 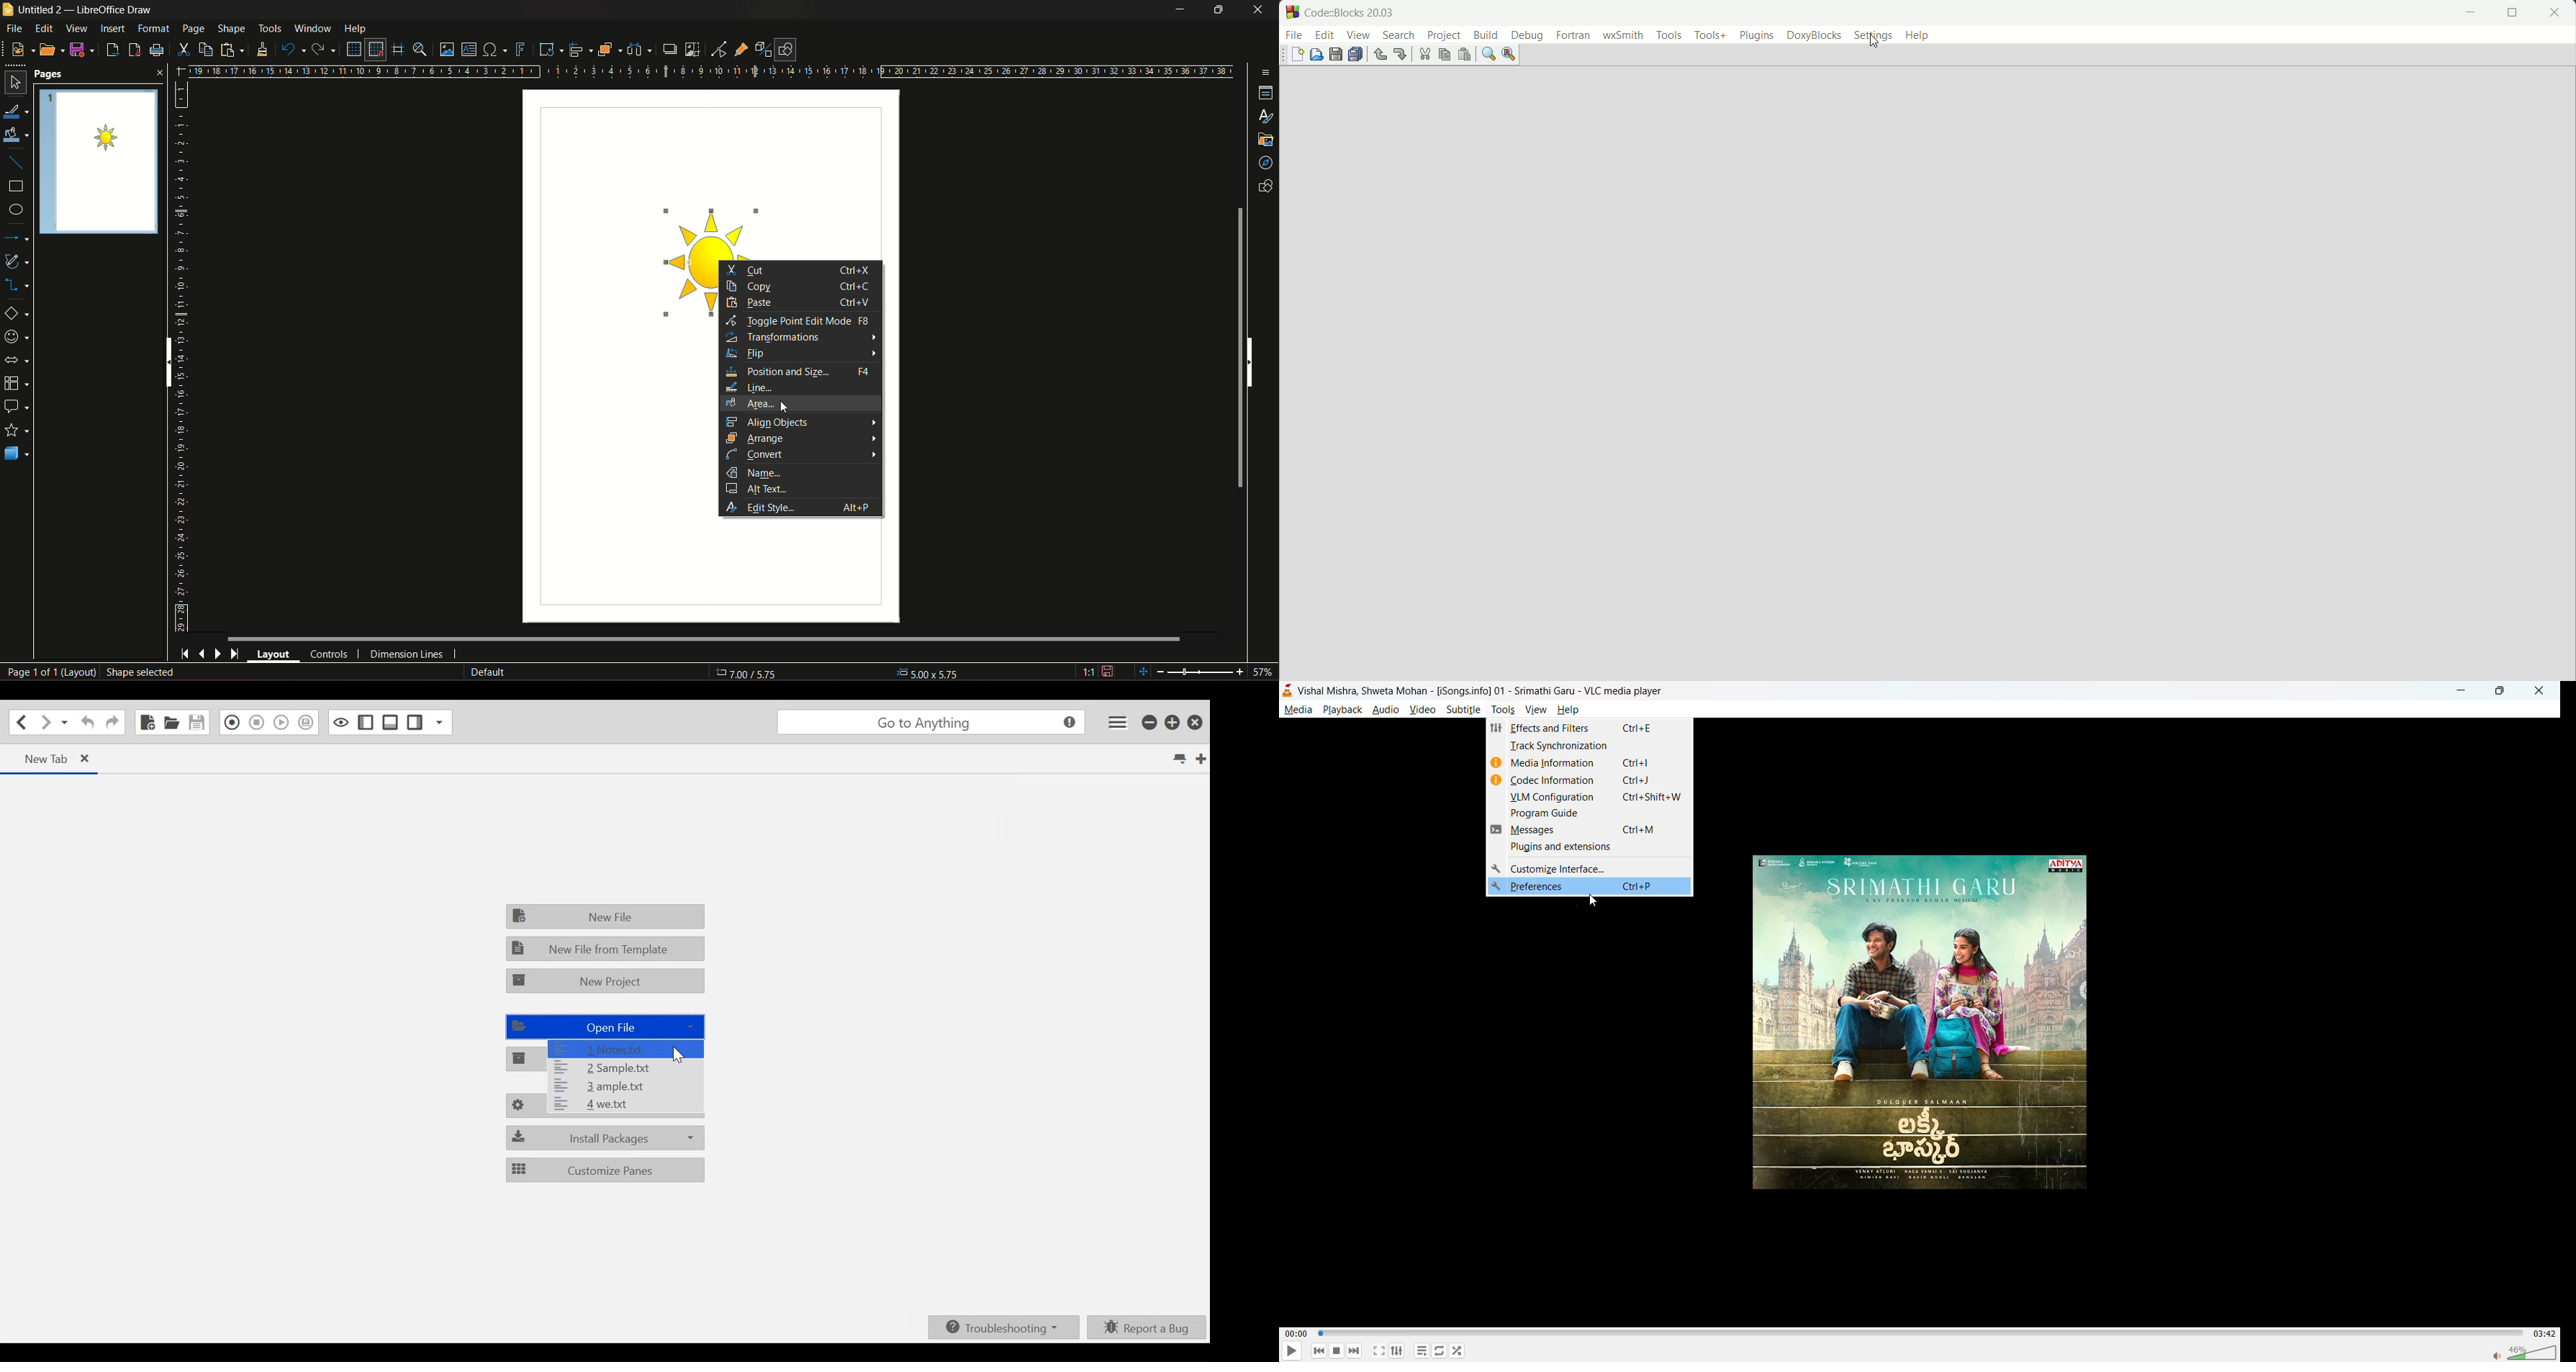 I want to click on find and replace, so click(x=1509, y=55).